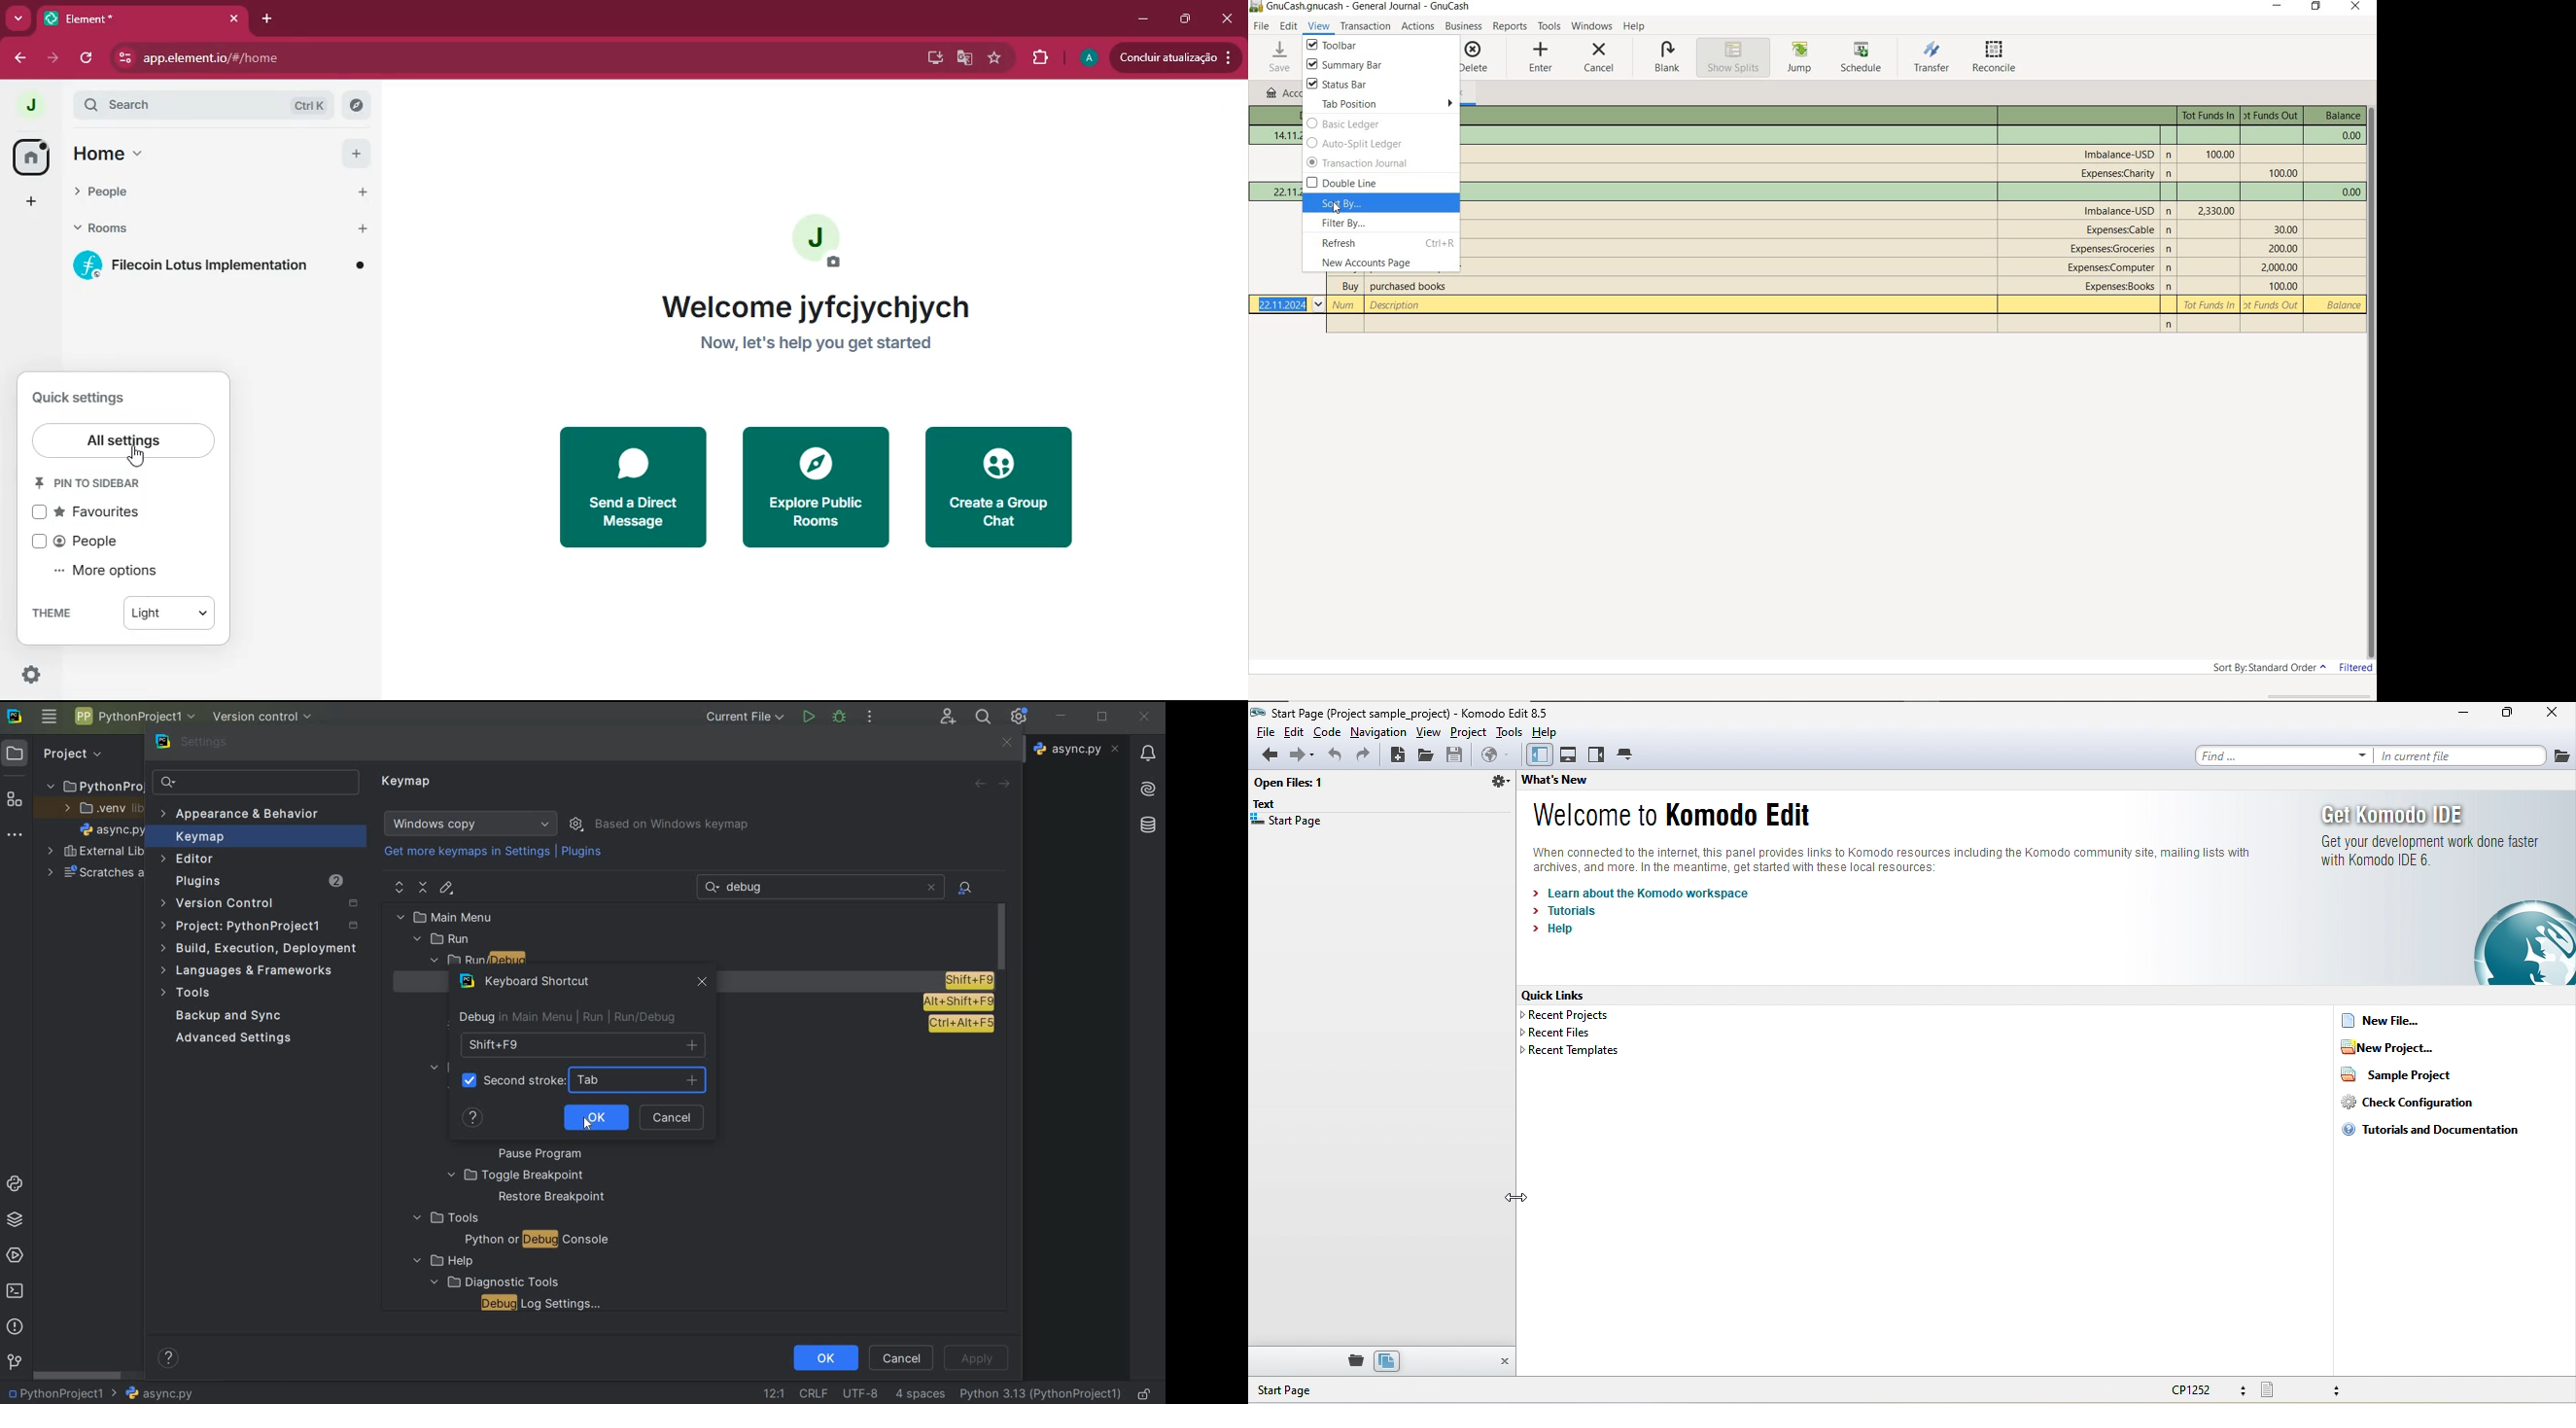 The width and height of the screenshot is (2576, 1428). I want to click on description, so click(1397, 305).